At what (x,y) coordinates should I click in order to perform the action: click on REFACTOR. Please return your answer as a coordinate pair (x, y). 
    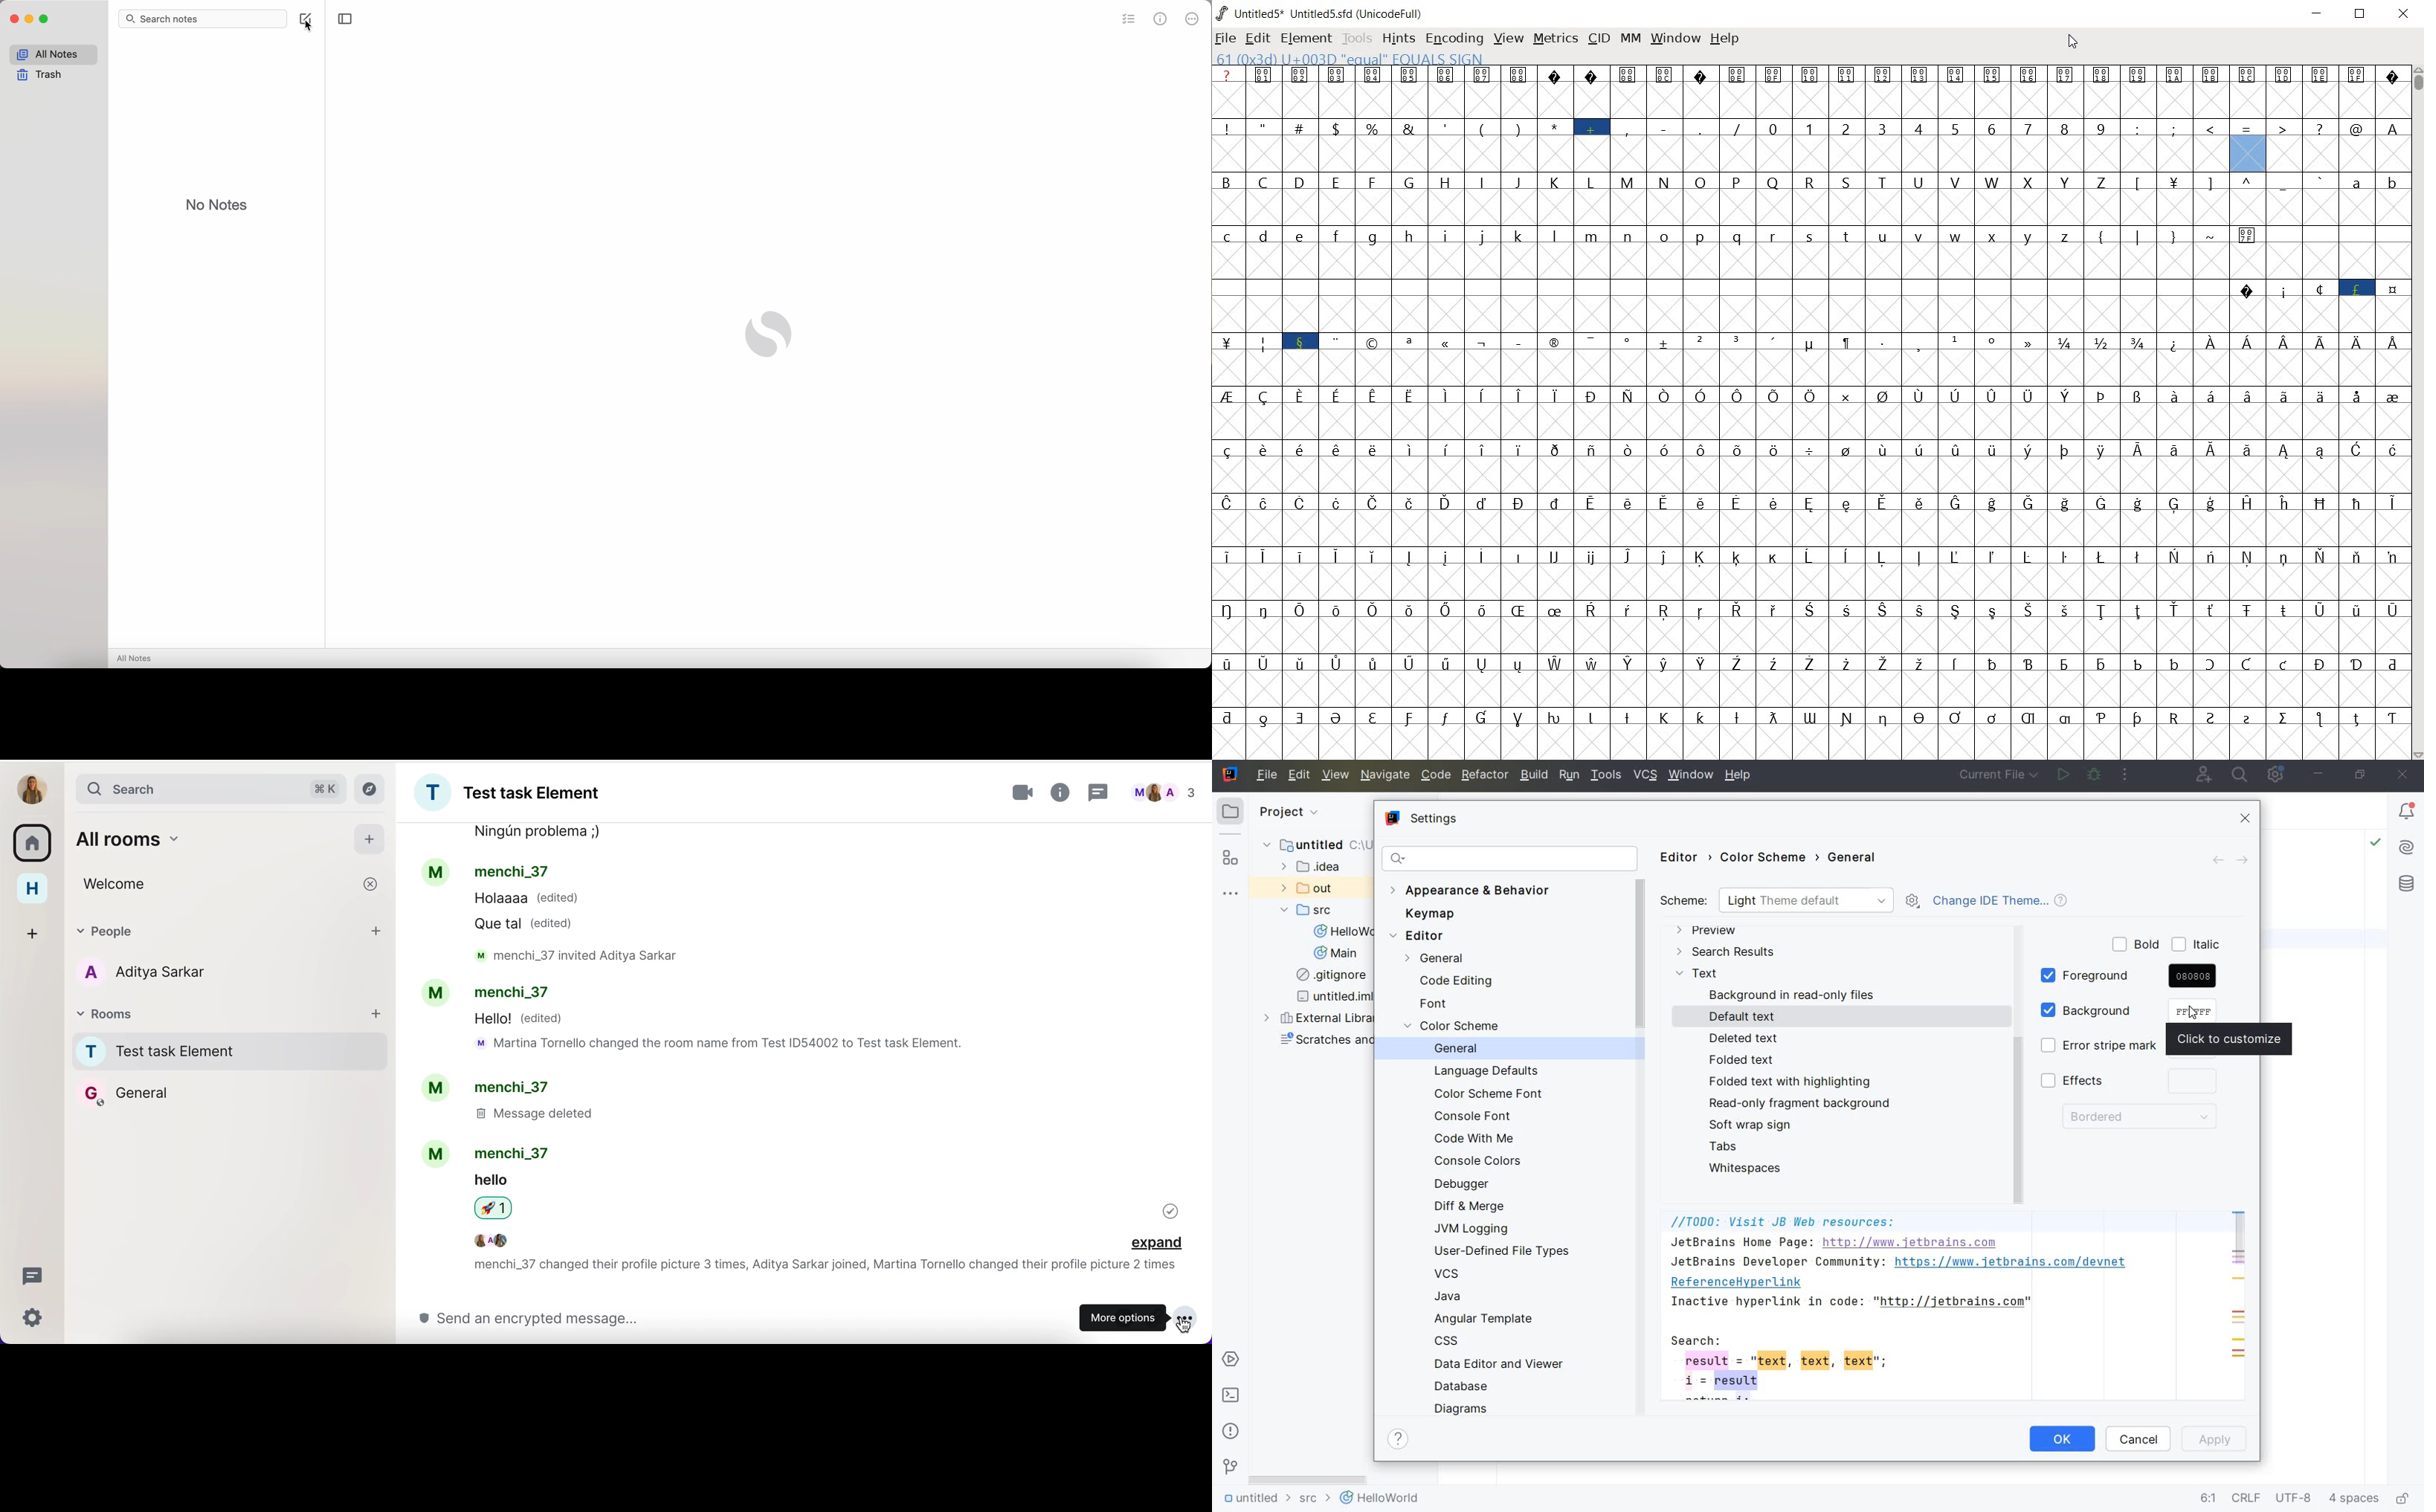
    Looking at the image, I should click on (1483, 777).